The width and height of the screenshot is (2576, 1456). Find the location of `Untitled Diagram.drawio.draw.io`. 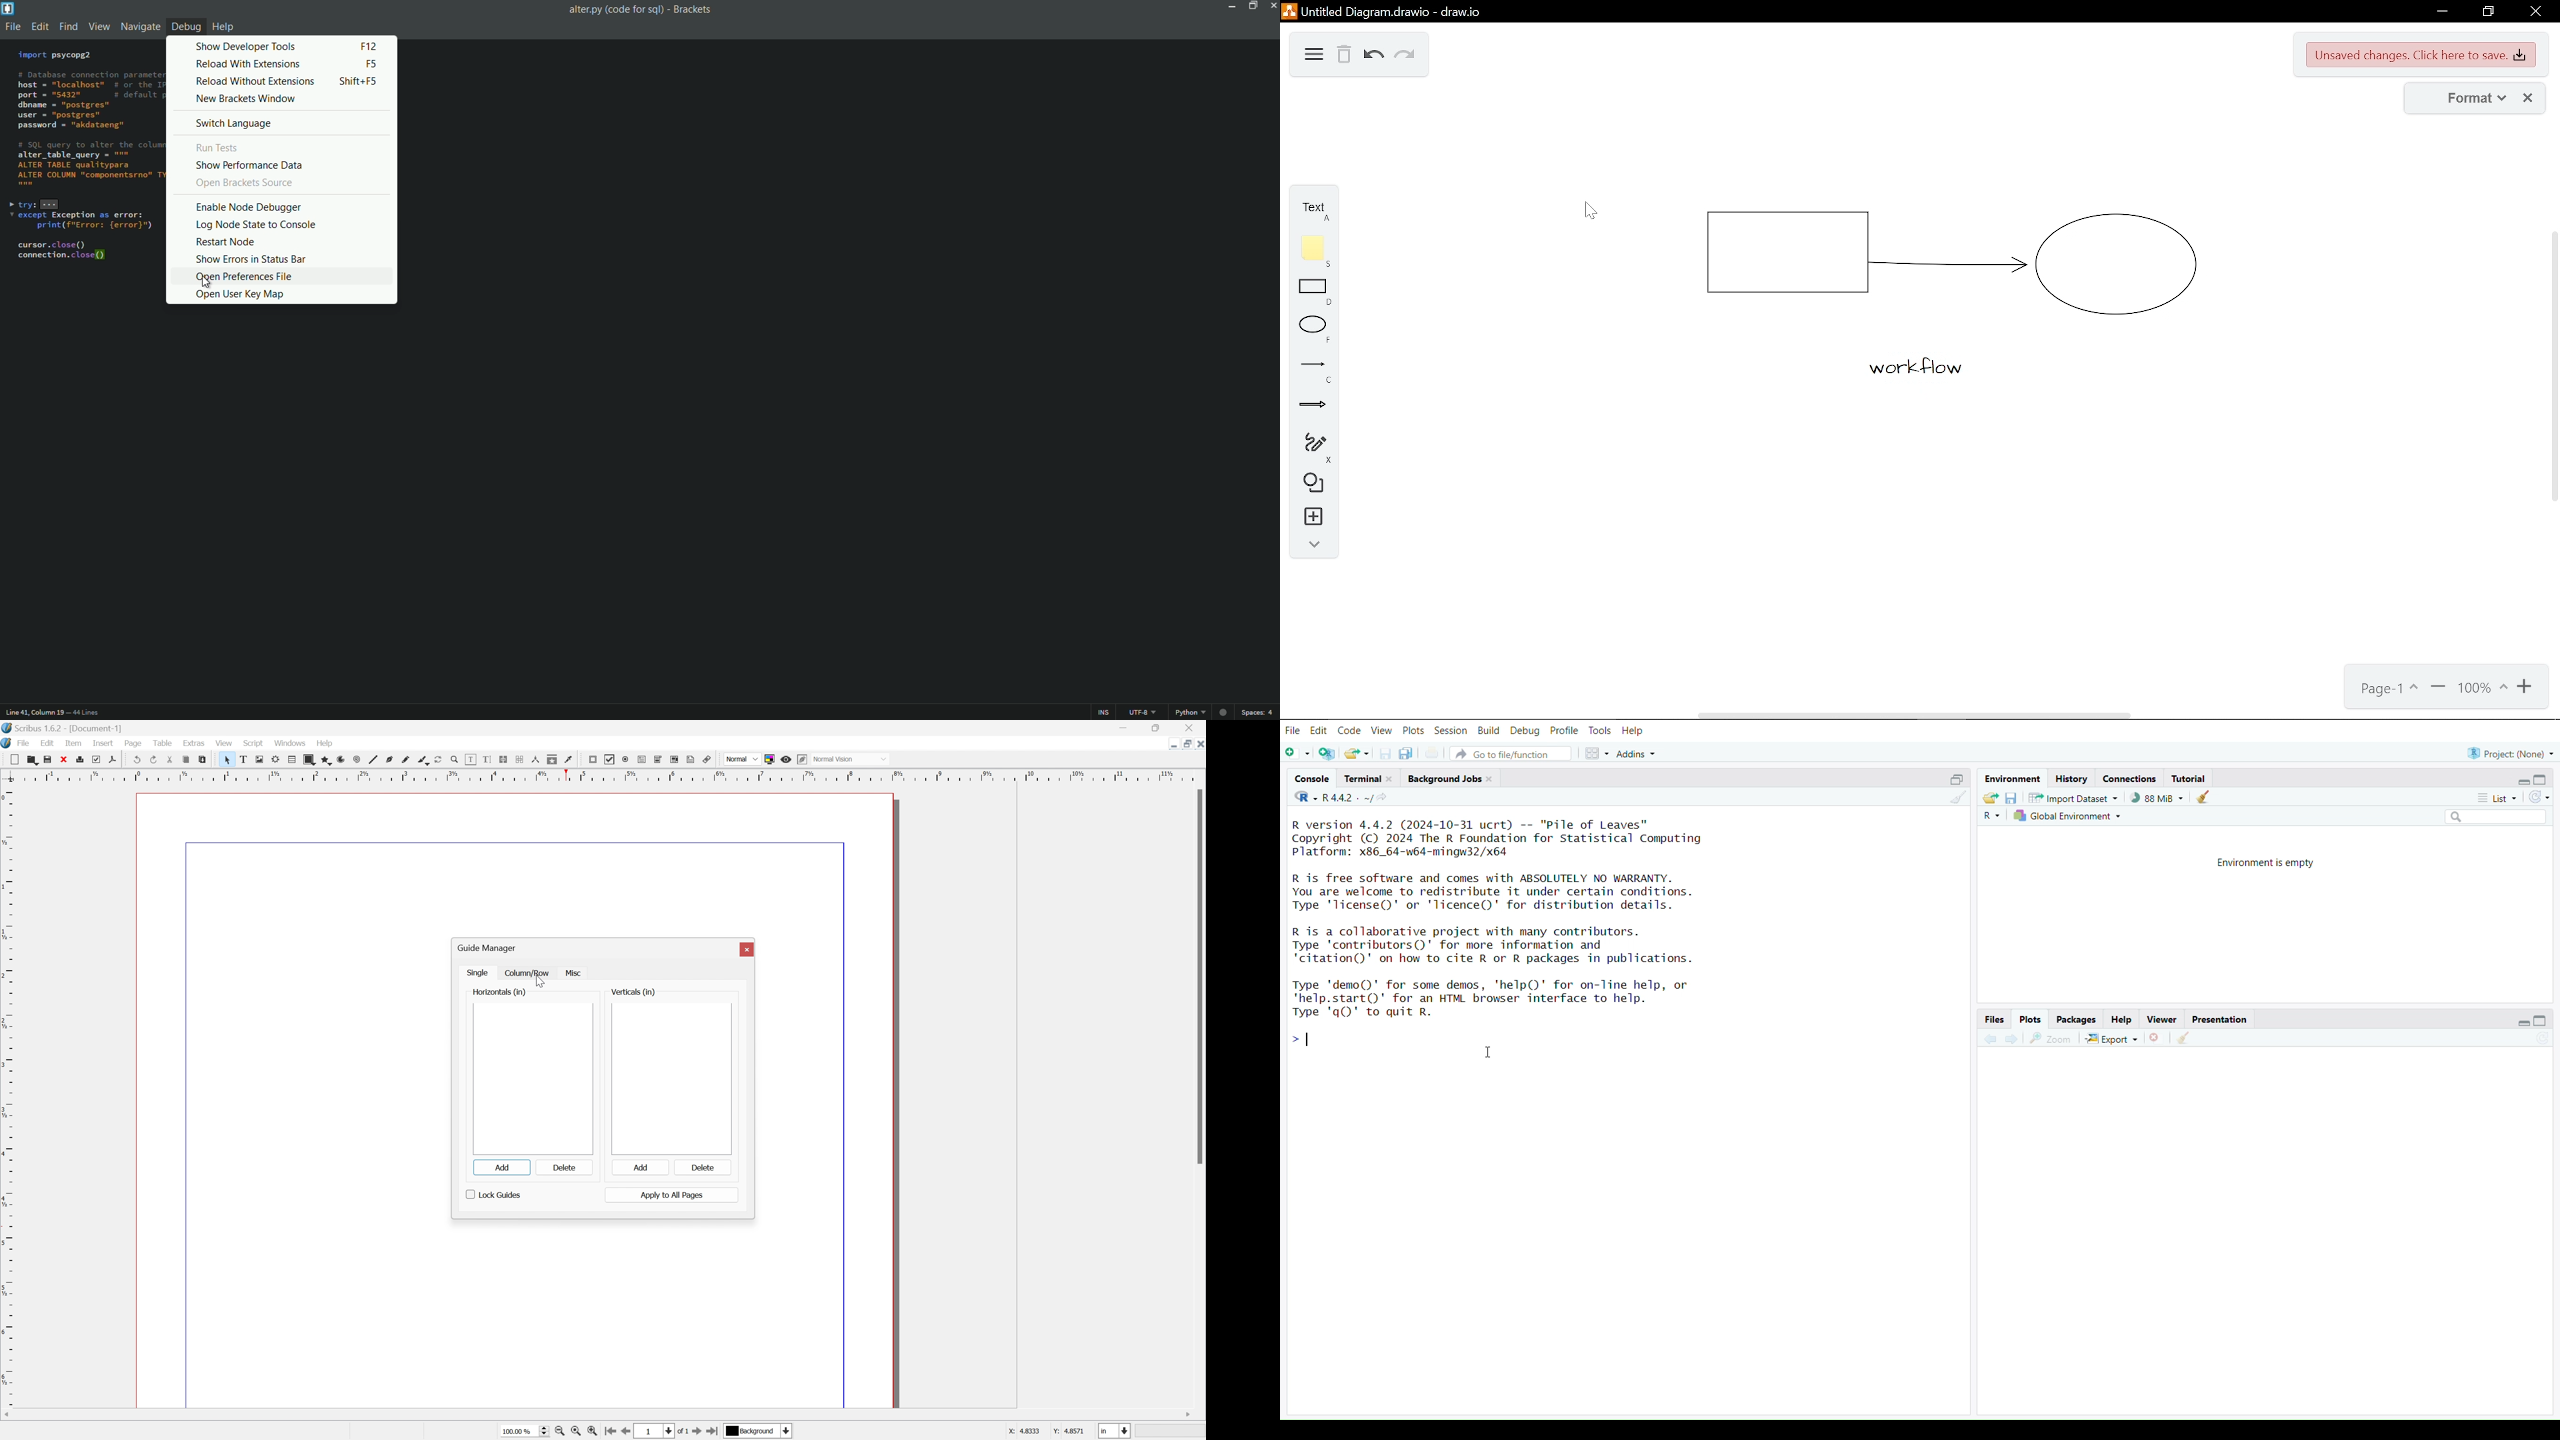

Untitled Diagram.drawio.draw.io is located at coordinates (1382, 10).